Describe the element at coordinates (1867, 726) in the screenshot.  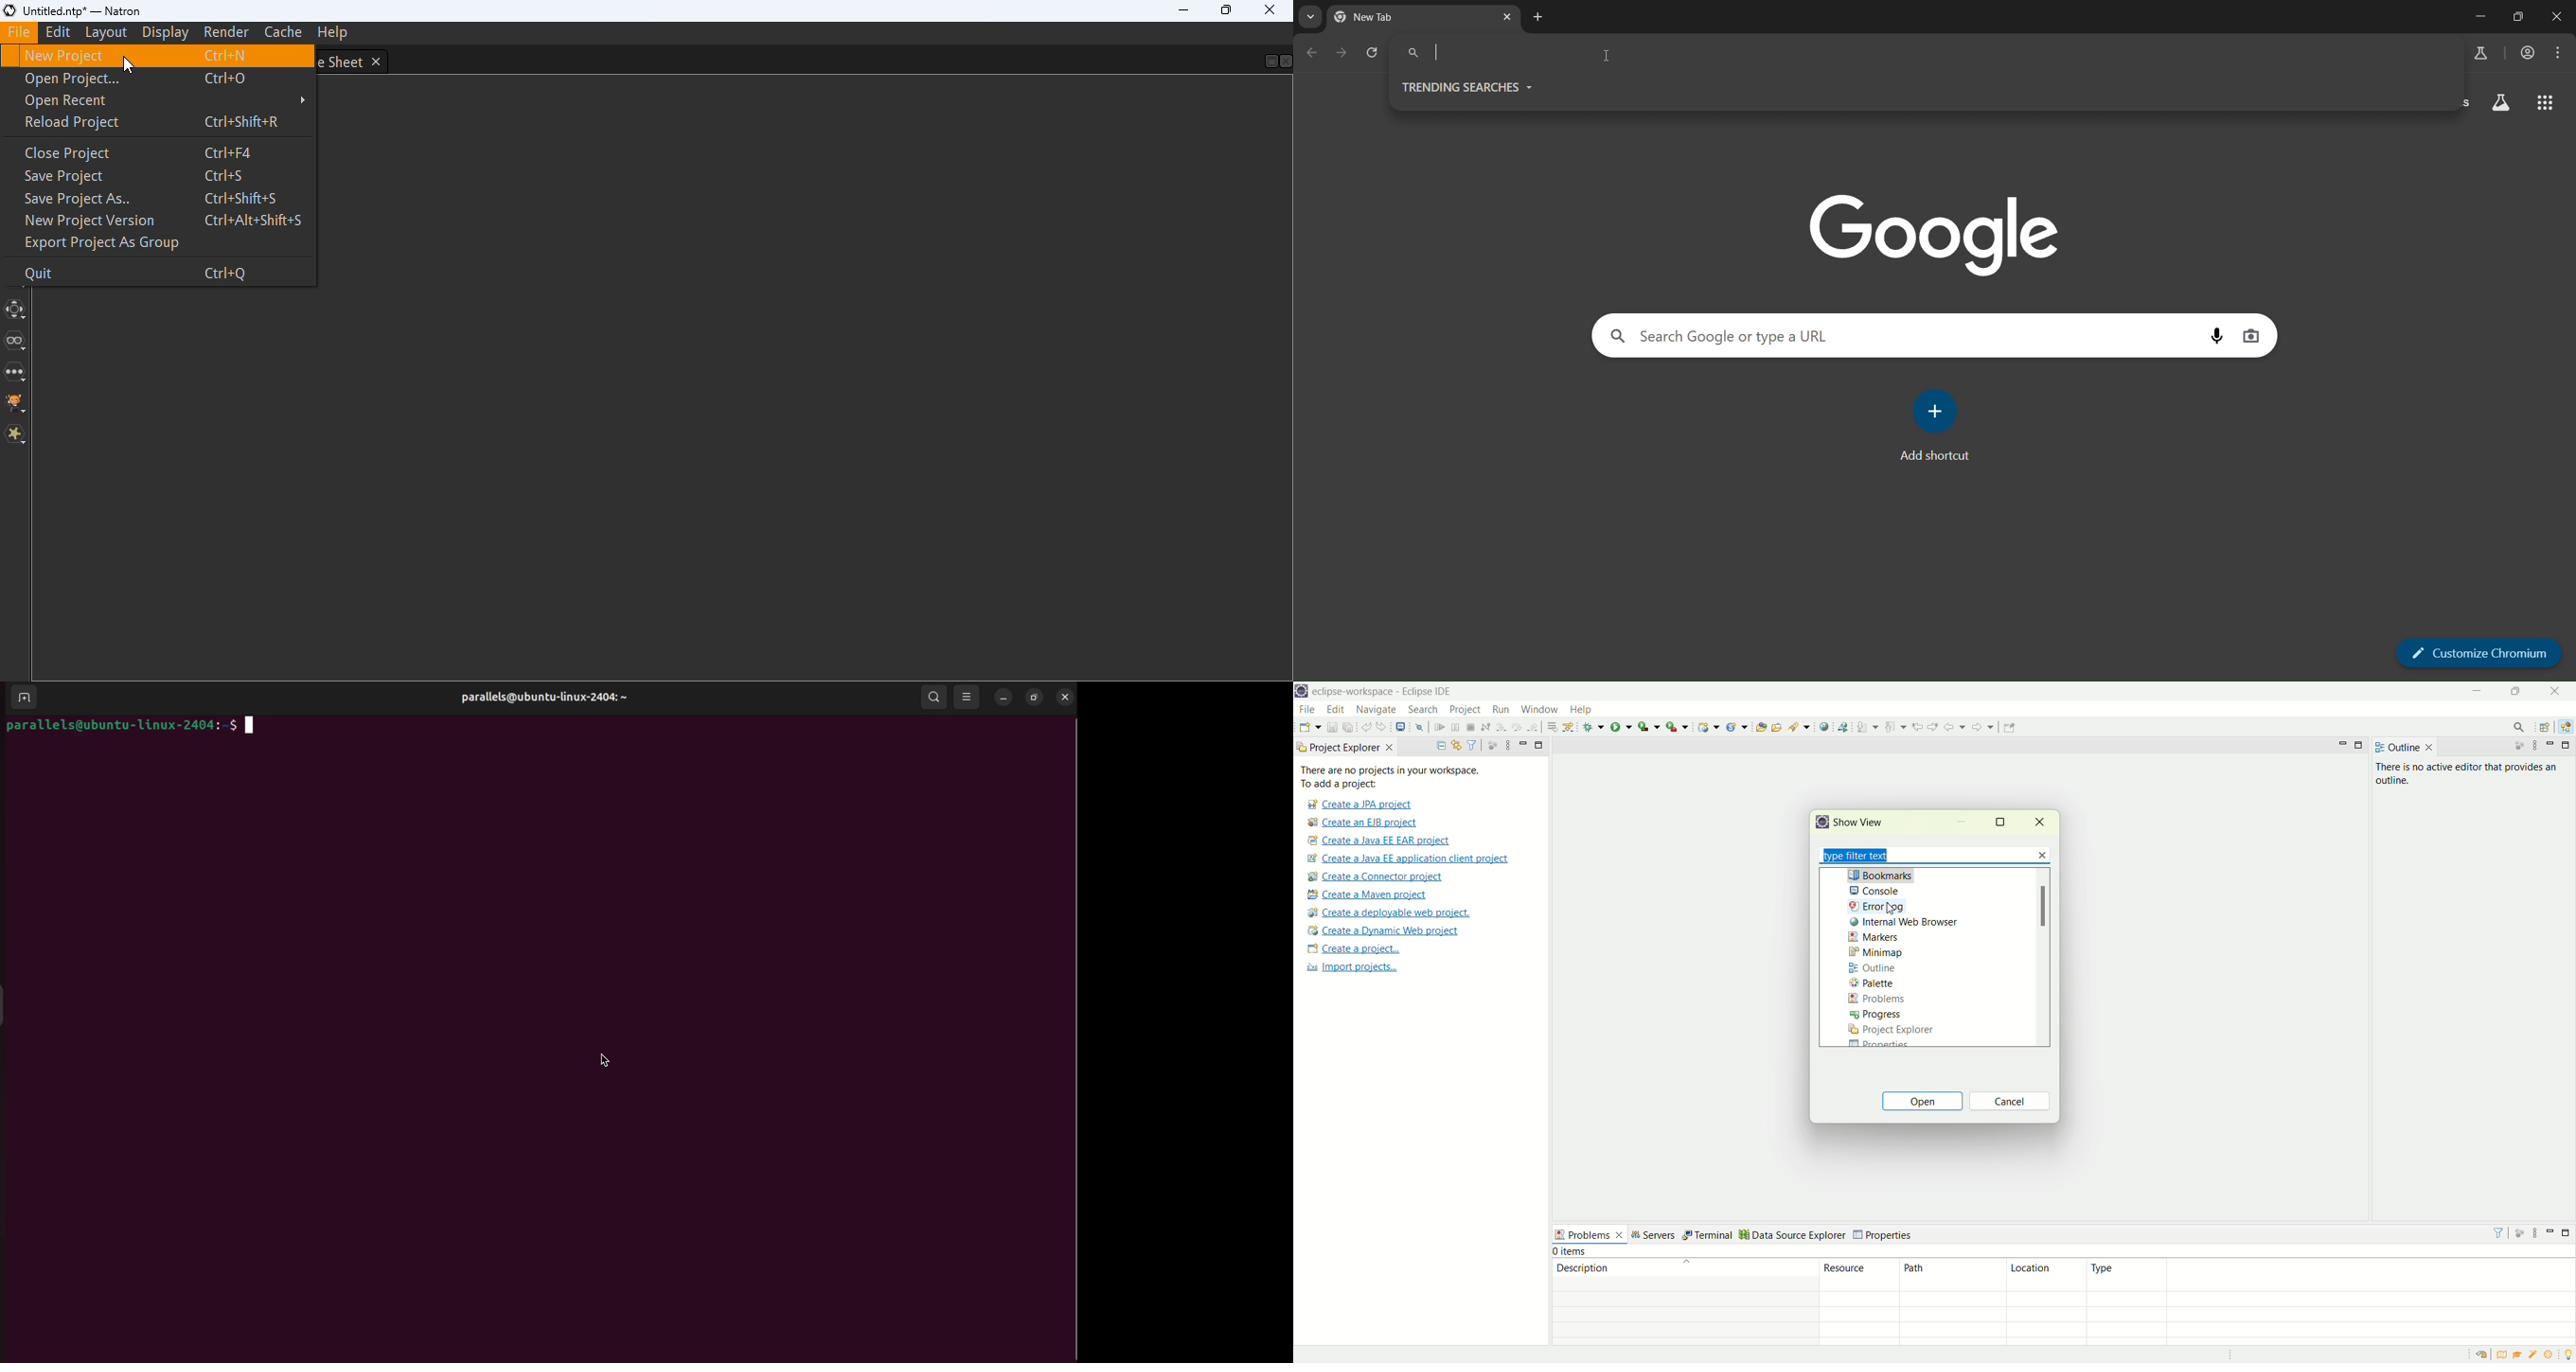
I see `next annotations` at that location.